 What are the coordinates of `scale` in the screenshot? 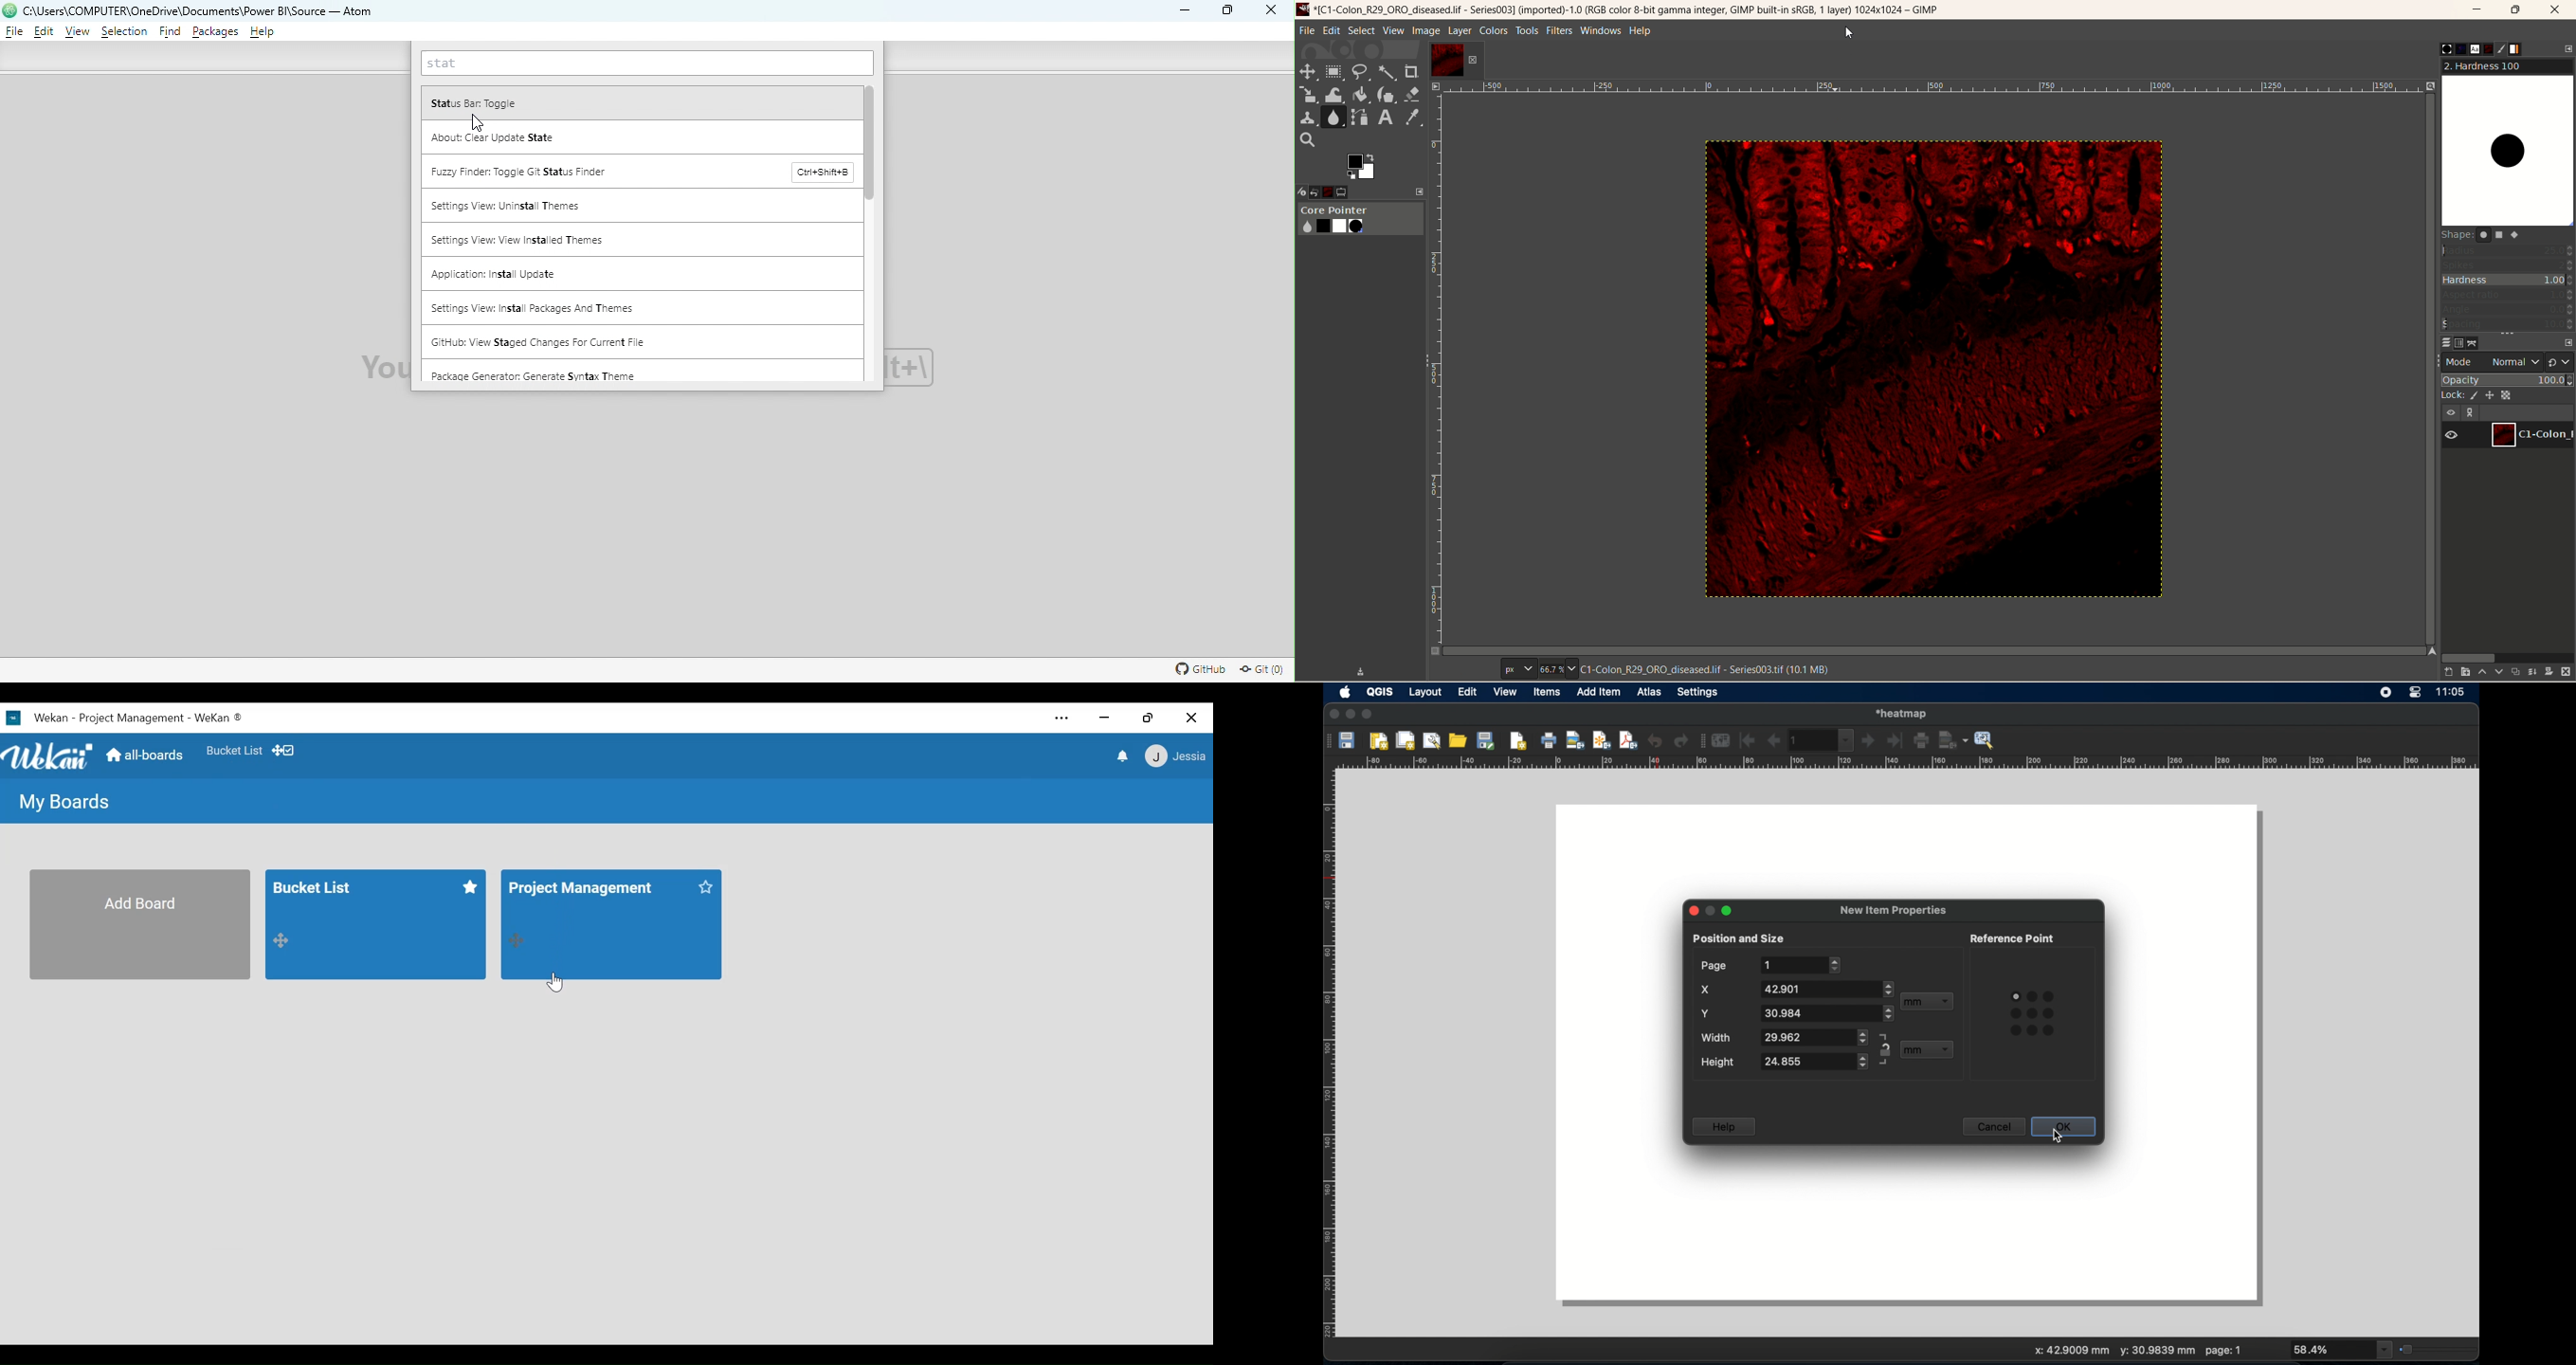 It's located at (1308, 95).